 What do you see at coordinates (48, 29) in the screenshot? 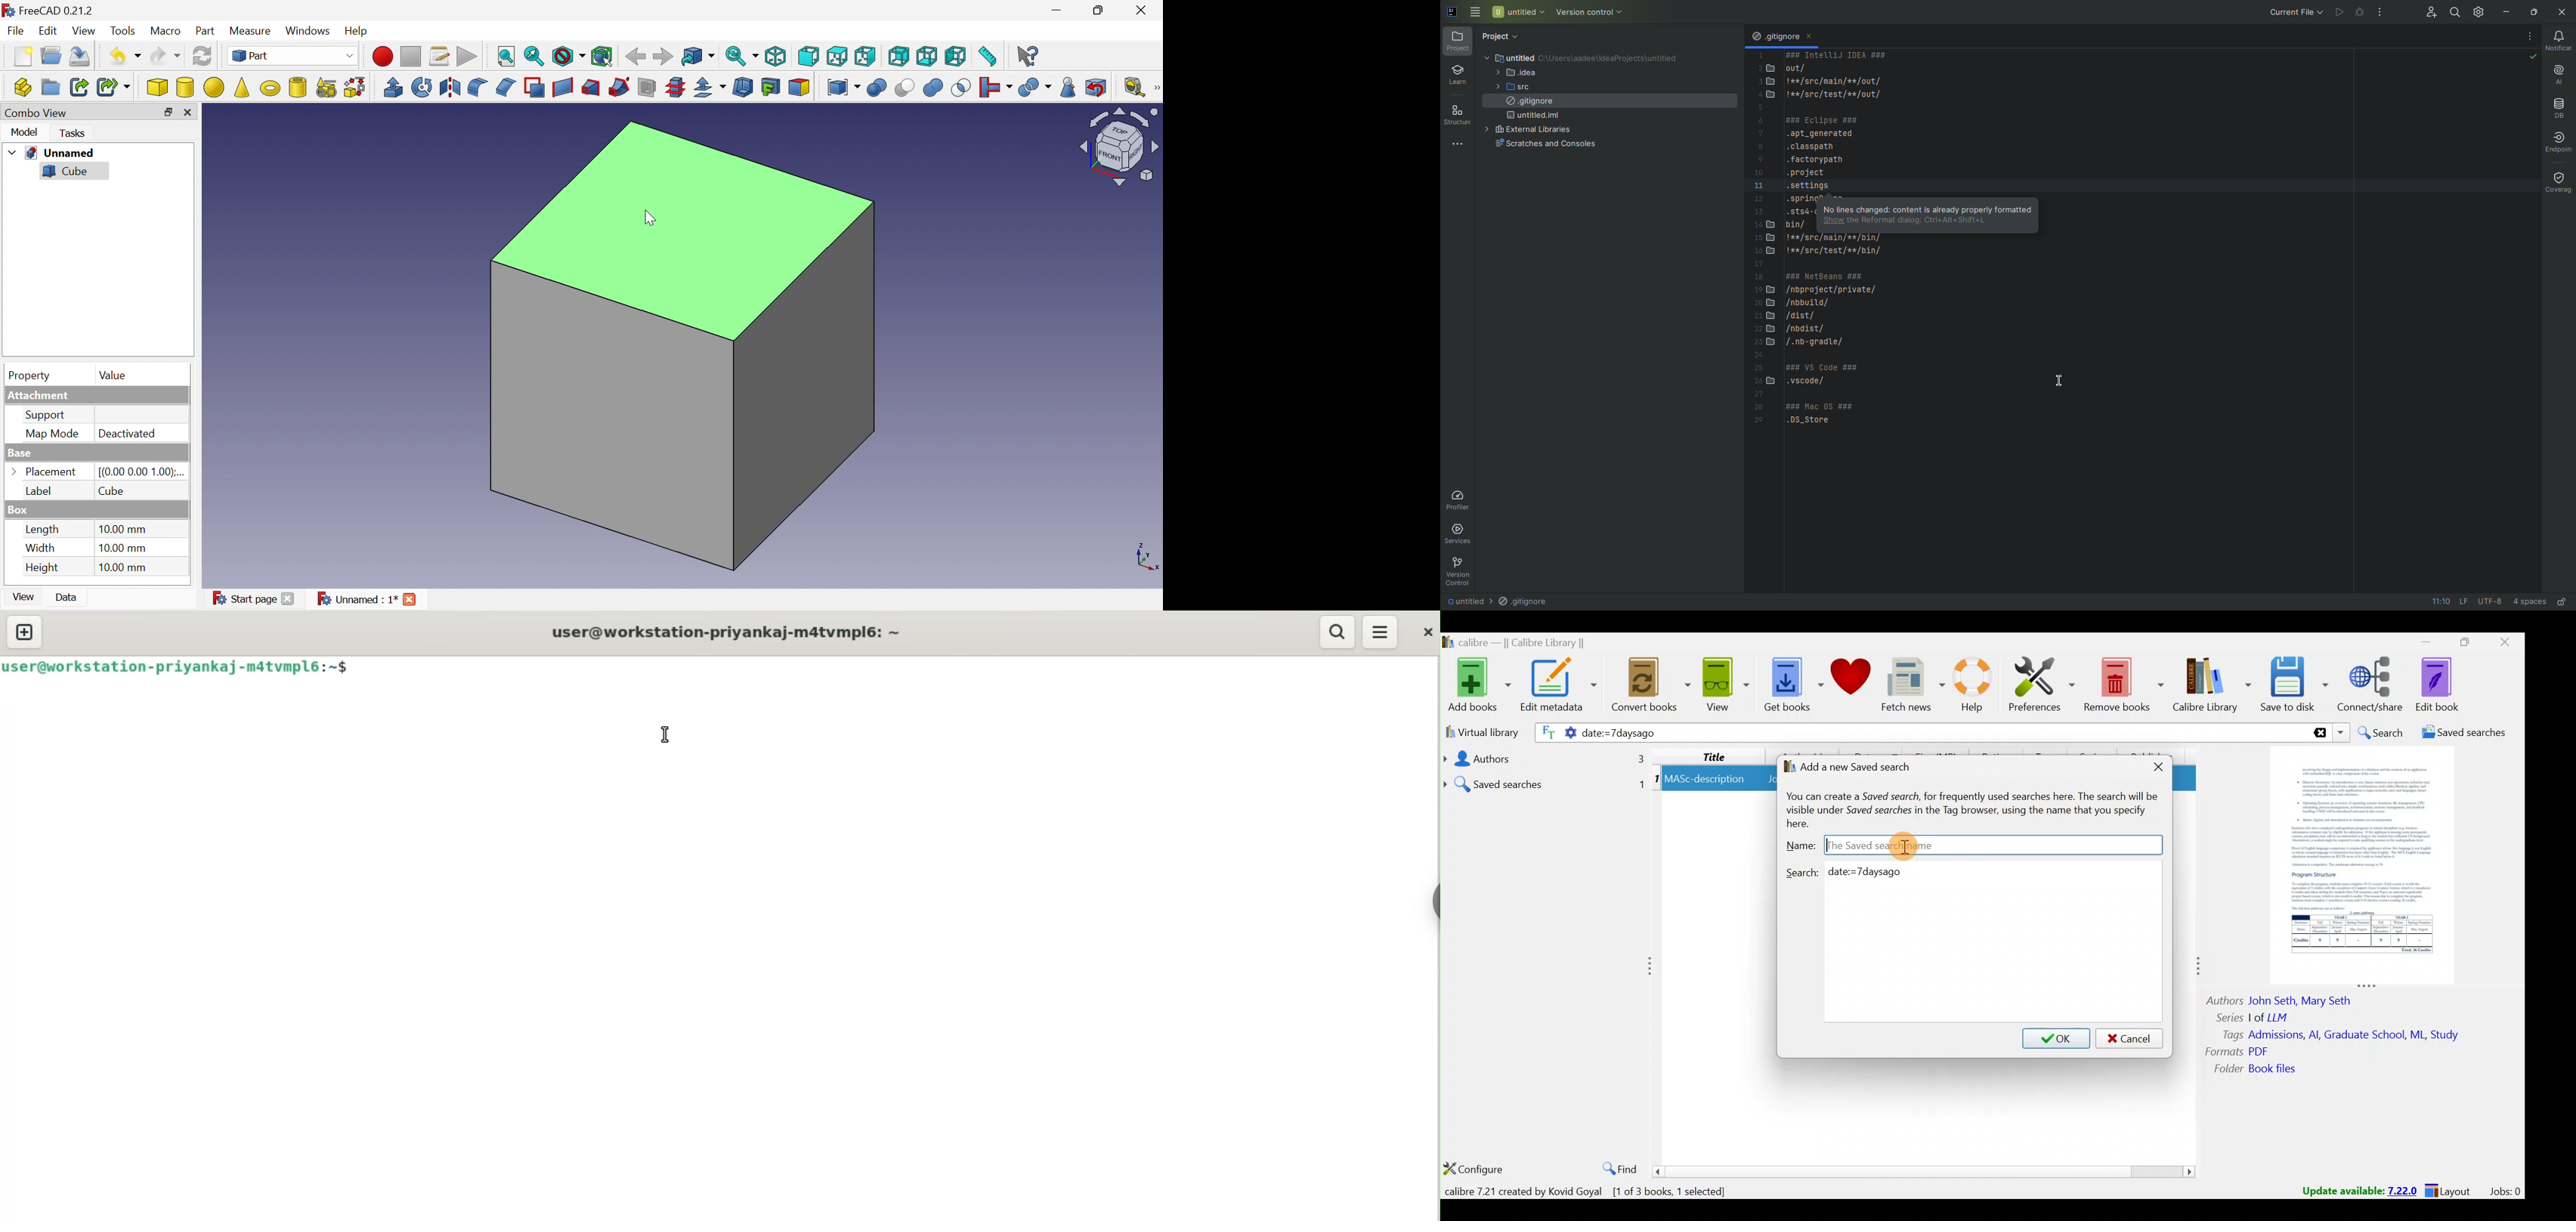
I see `Edit` at bounding box center [48, 29].